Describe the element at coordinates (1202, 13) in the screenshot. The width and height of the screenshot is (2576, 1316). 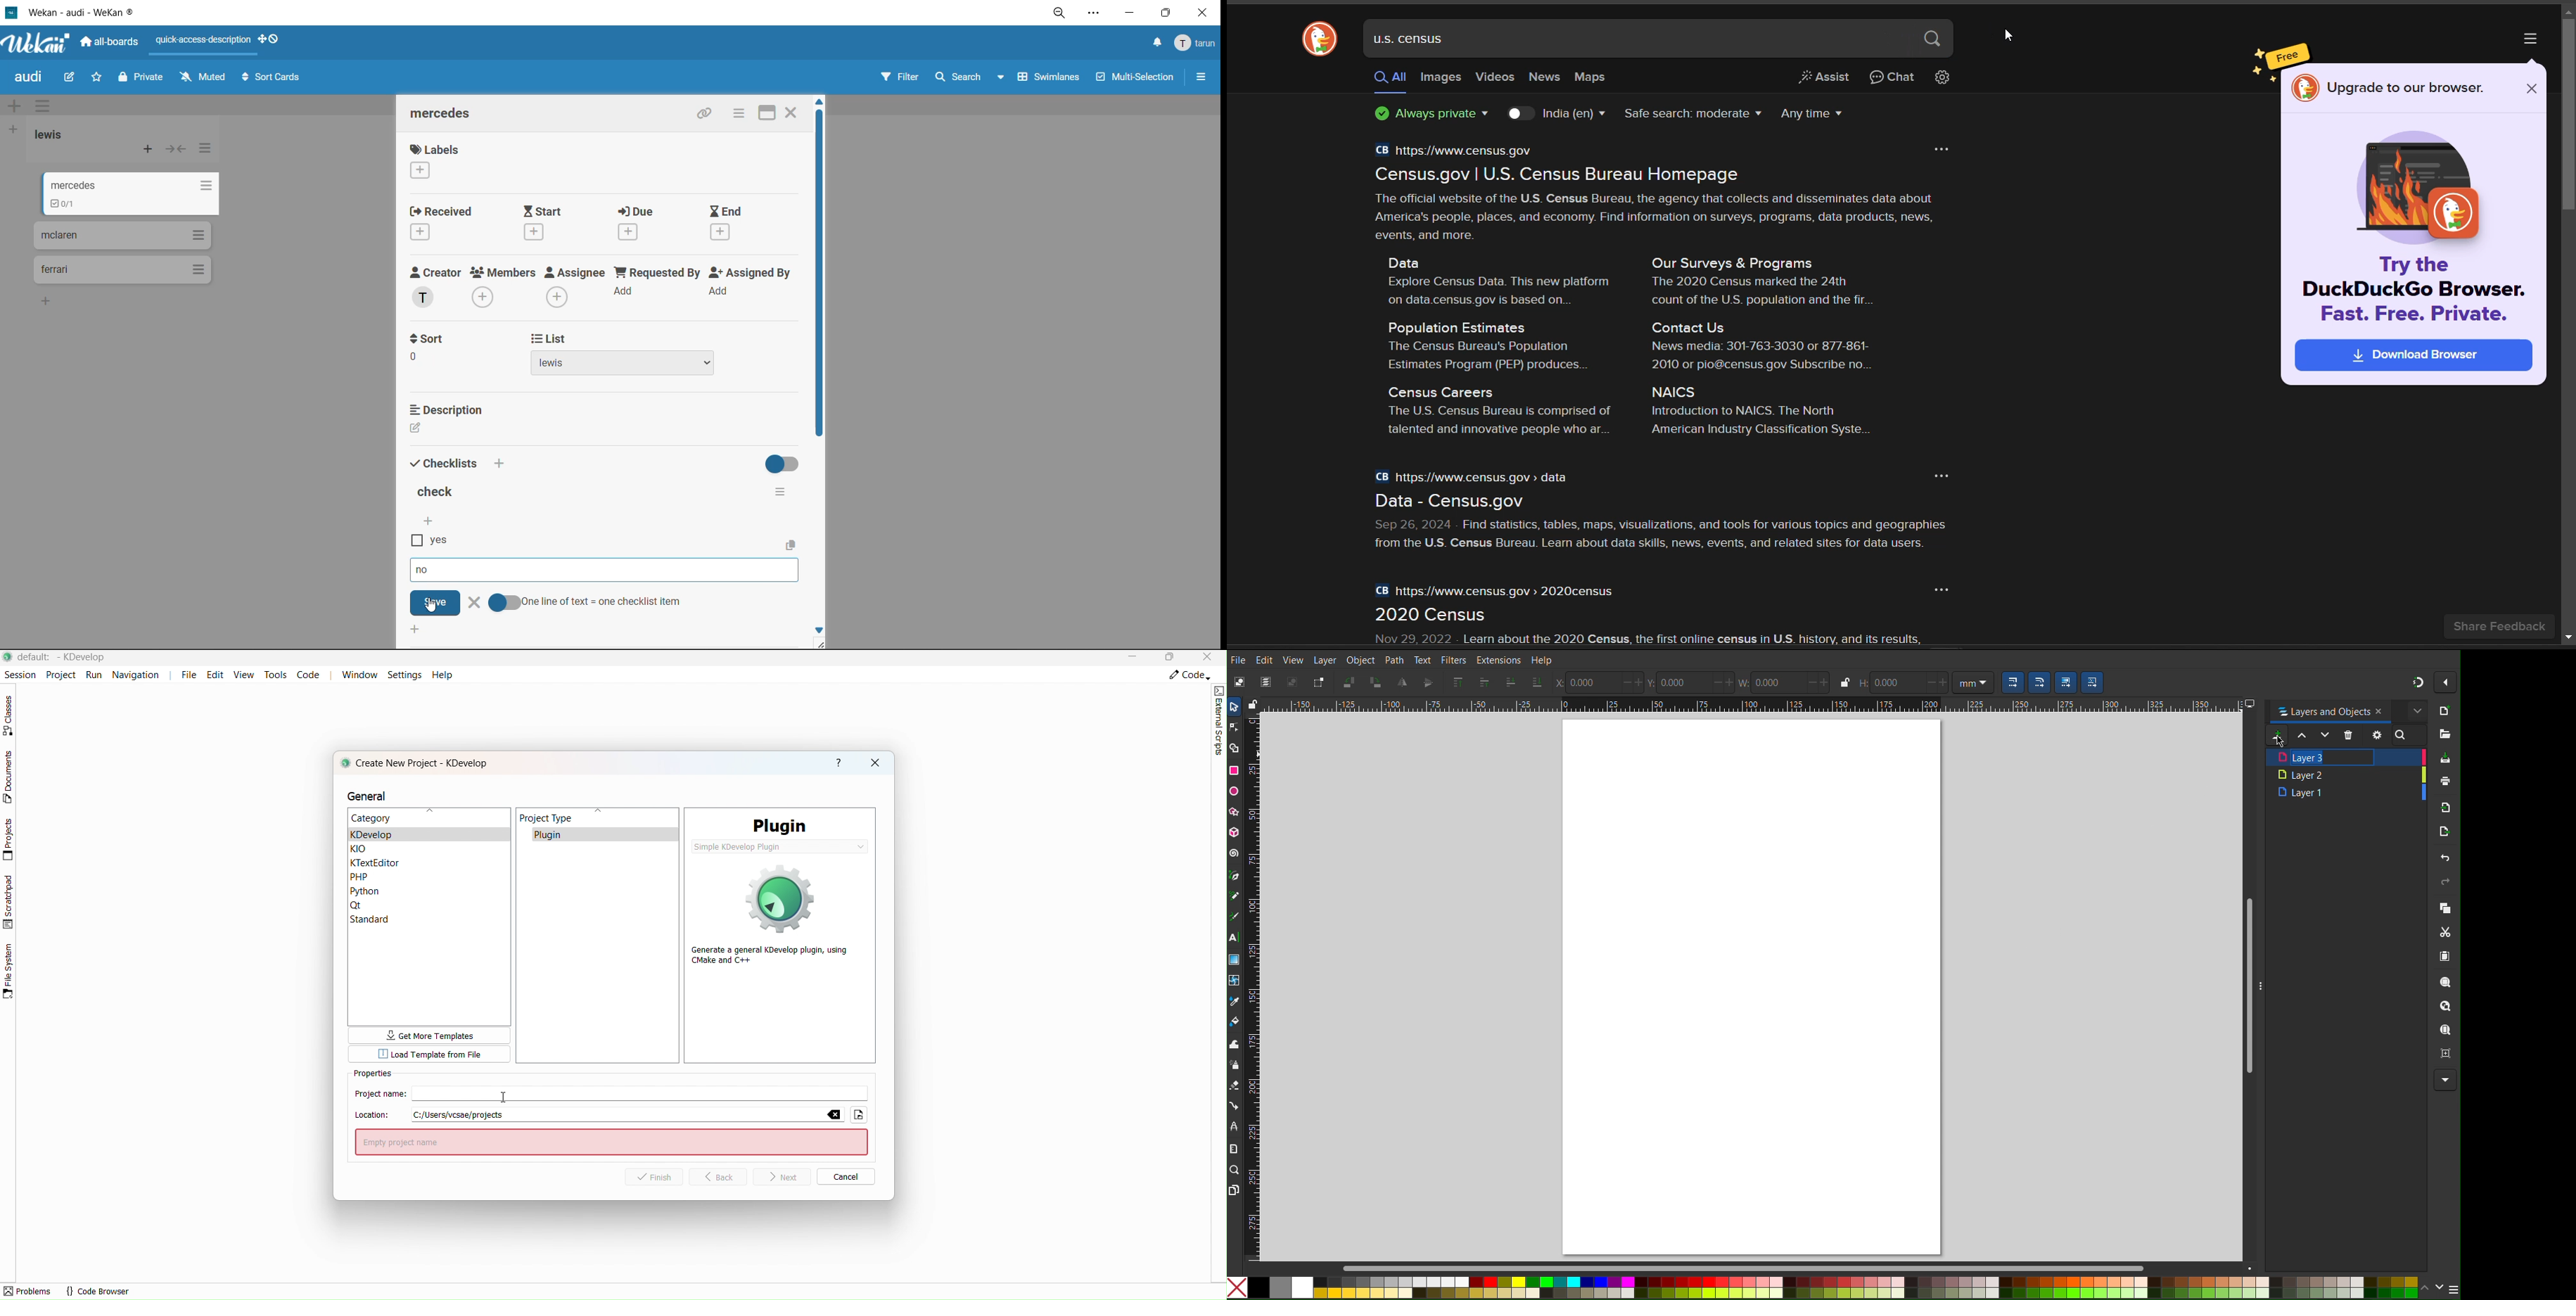
I see `close` at that location.